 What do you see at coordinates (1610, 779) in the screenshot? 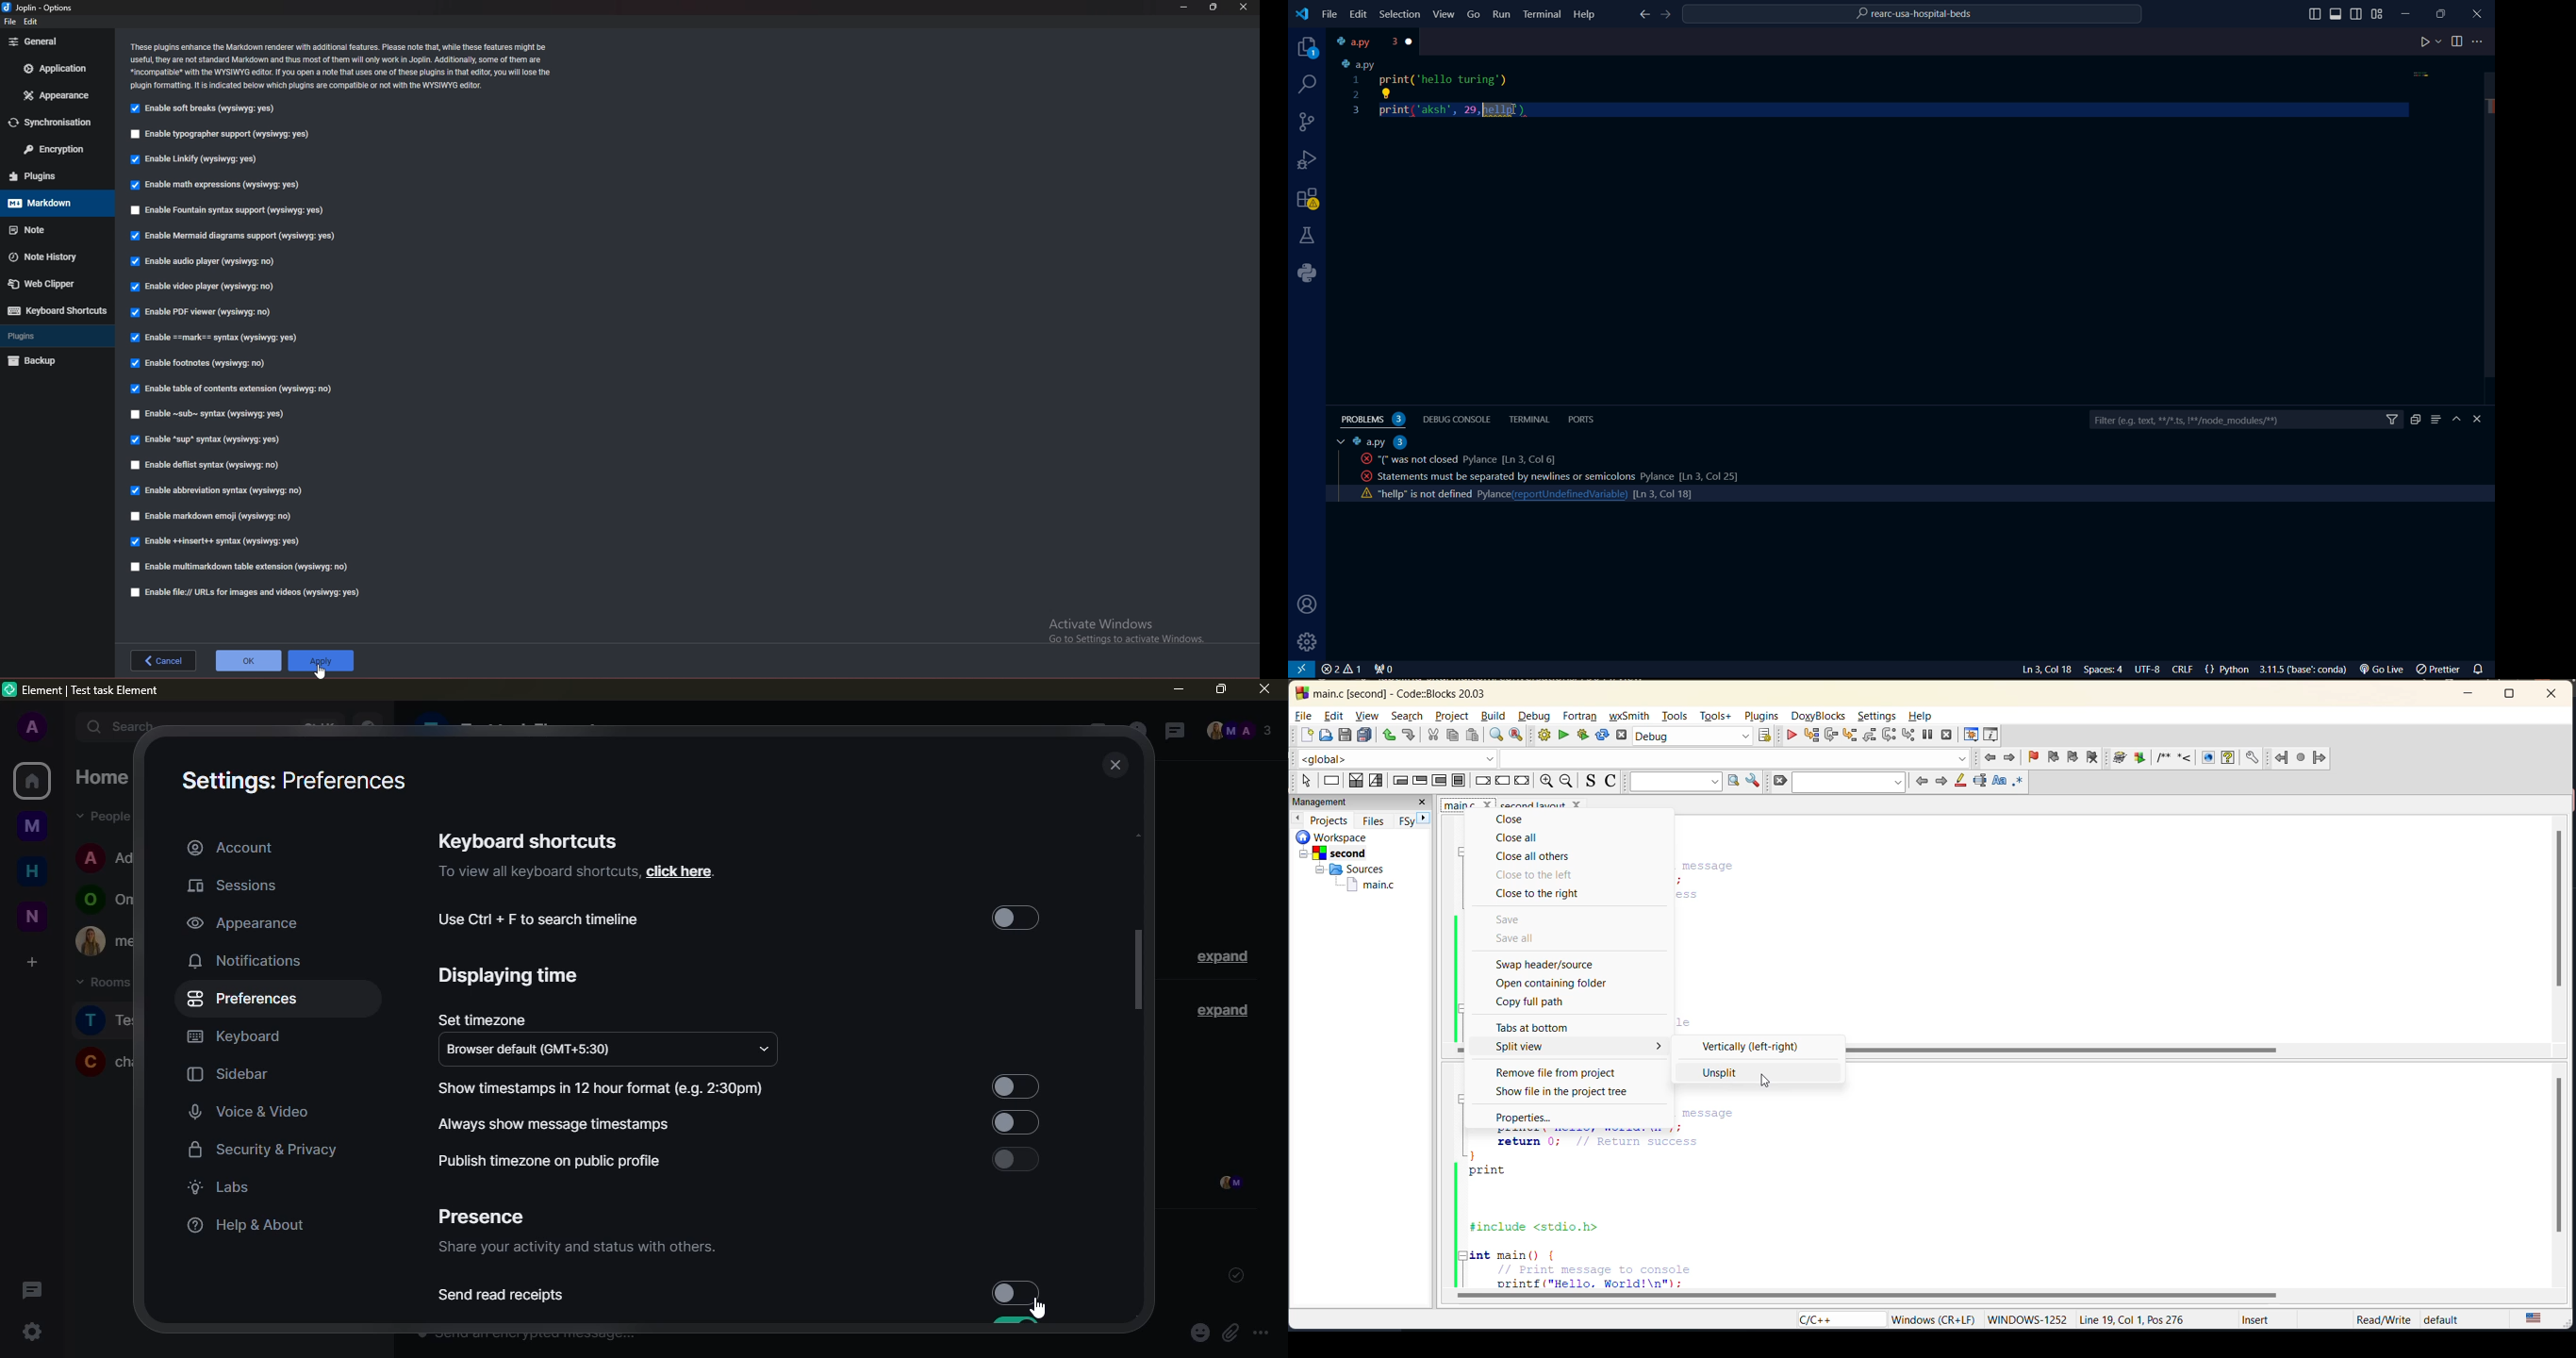
I see `toggle comments` at bounding box center [1610, 779].